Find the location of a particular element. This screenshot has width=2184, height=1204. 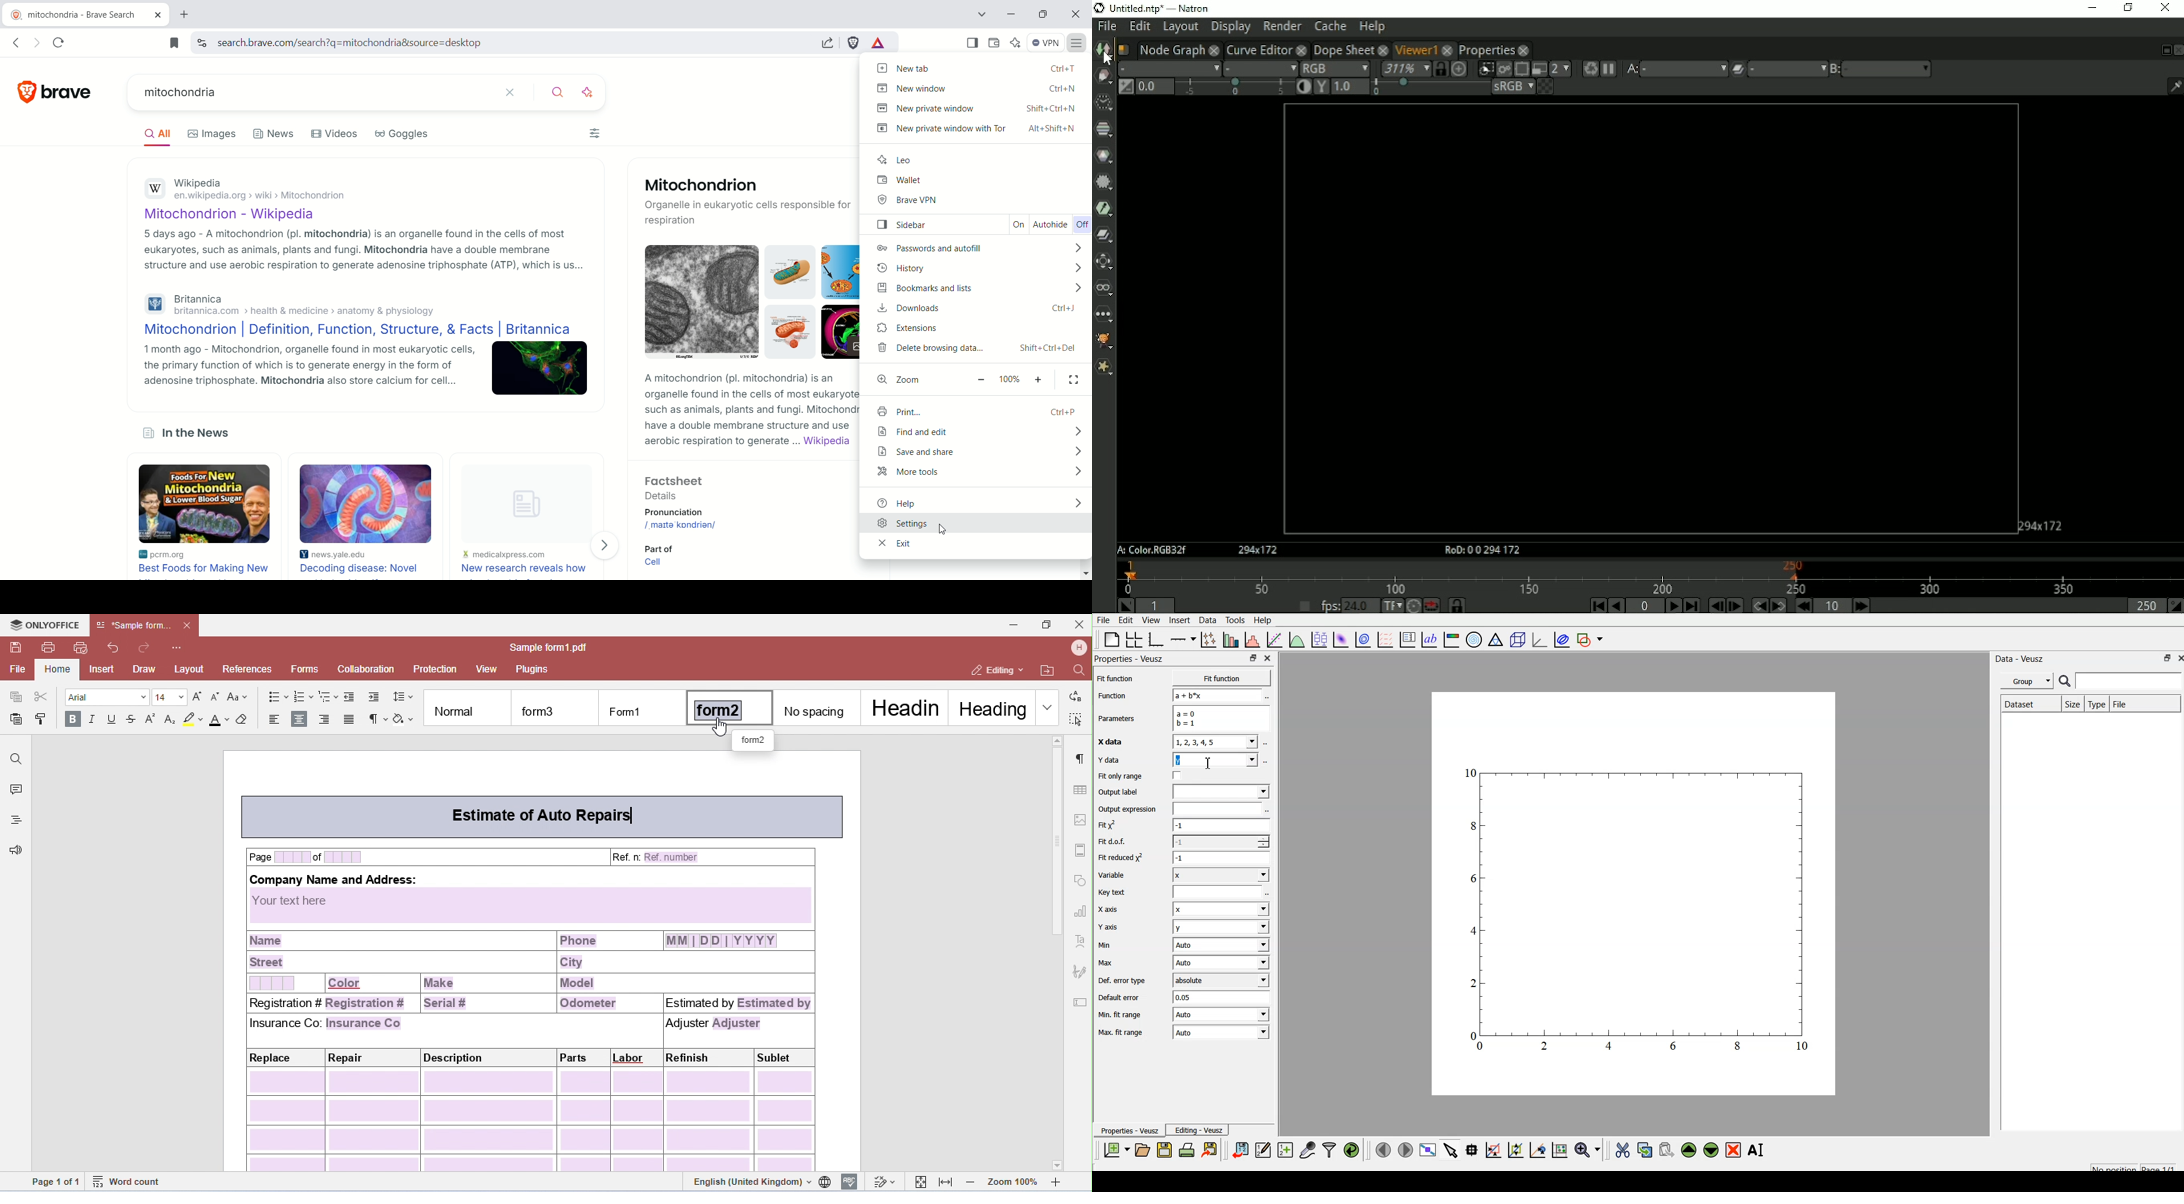

histogram of a dataset is located at coordinates (1252, 640).